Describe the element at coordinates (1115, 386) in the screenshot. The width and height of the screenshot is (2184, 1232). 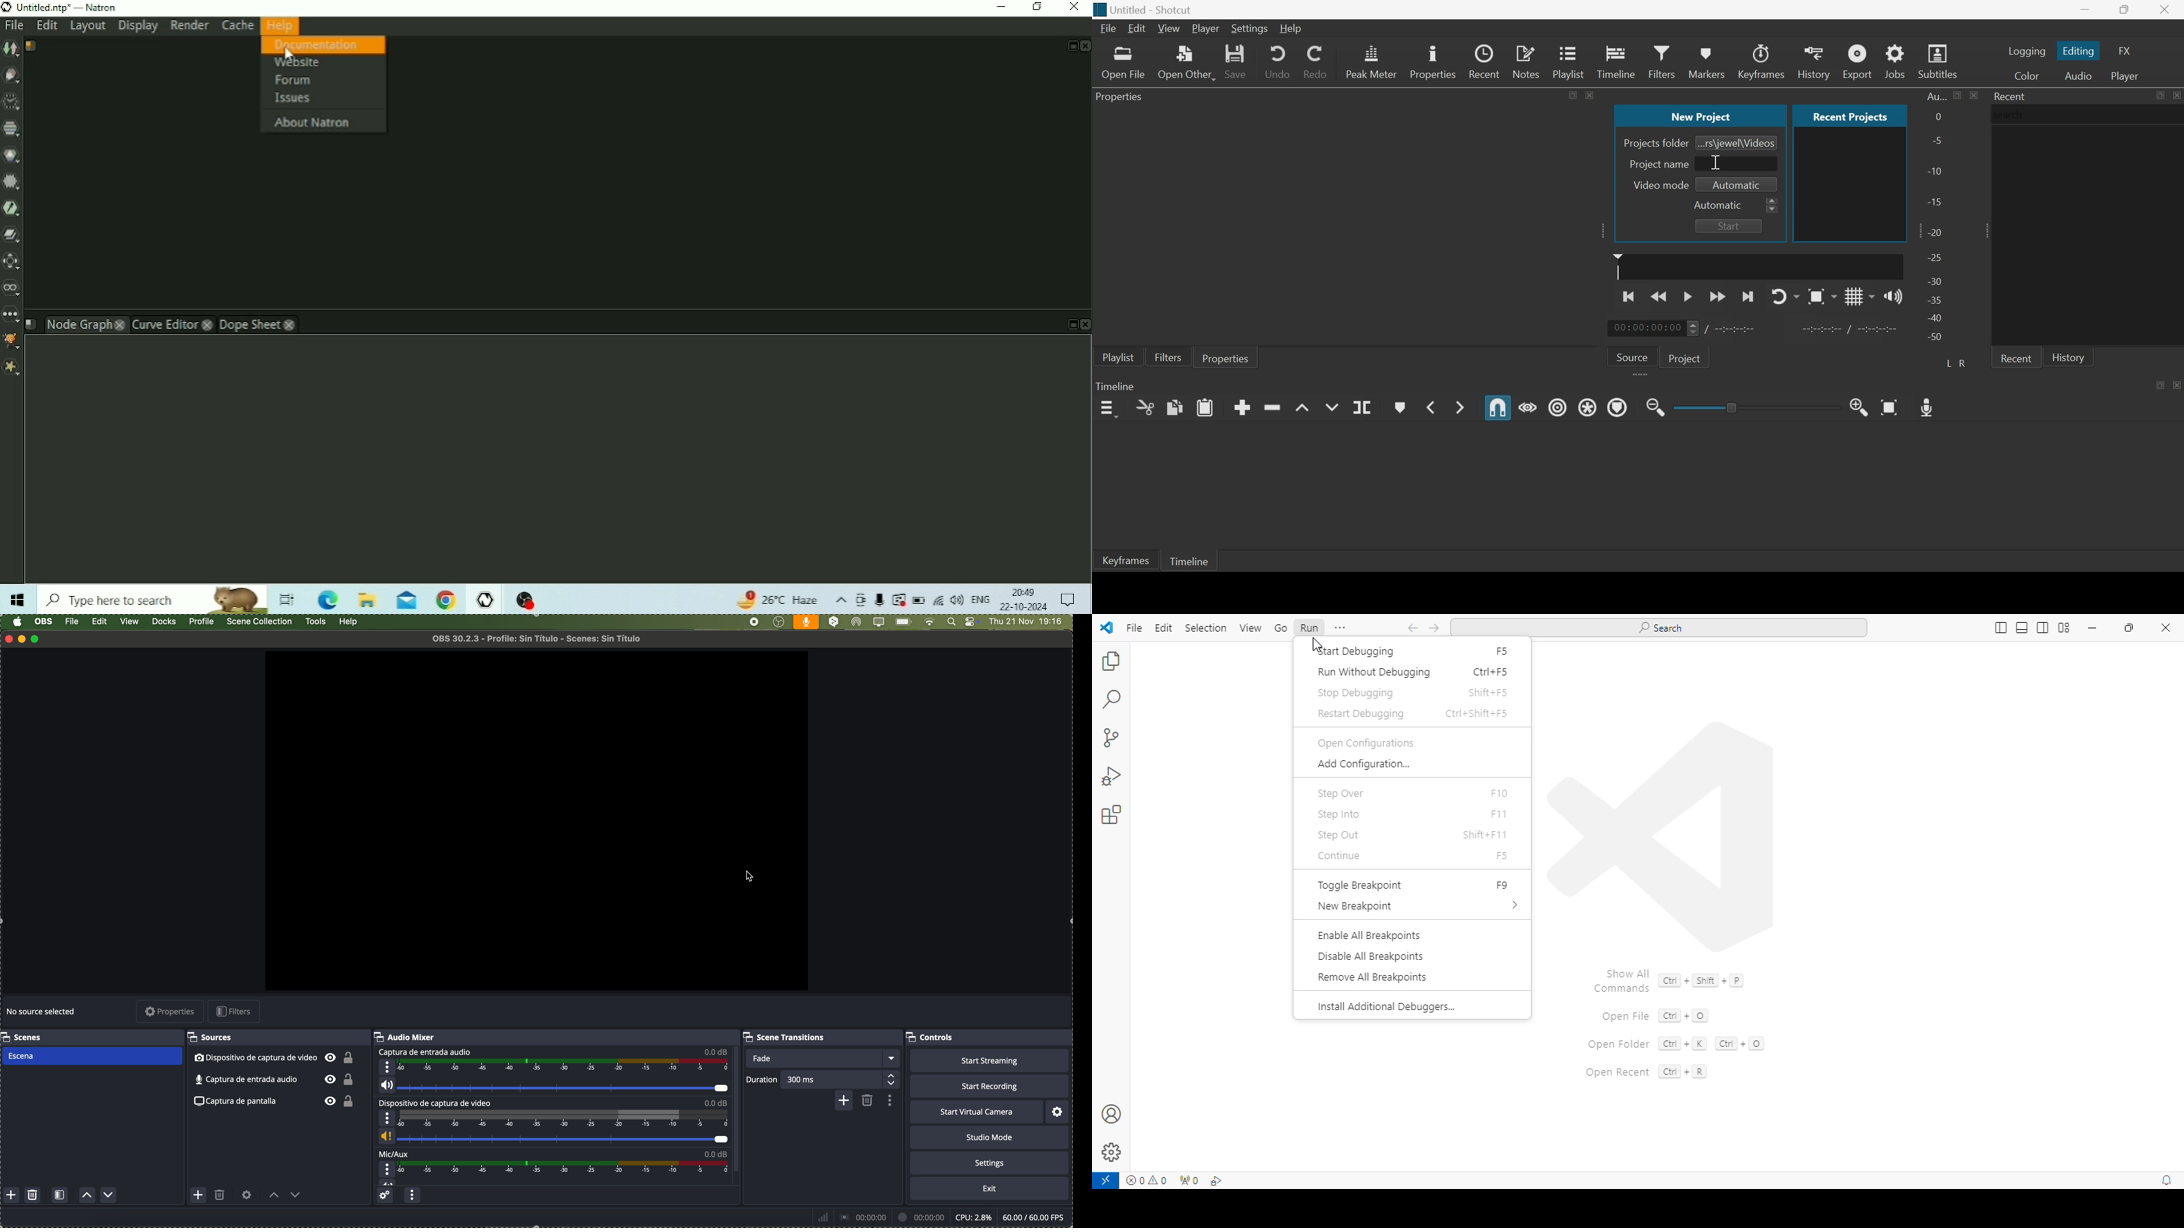
I see `Timeline` at that location.